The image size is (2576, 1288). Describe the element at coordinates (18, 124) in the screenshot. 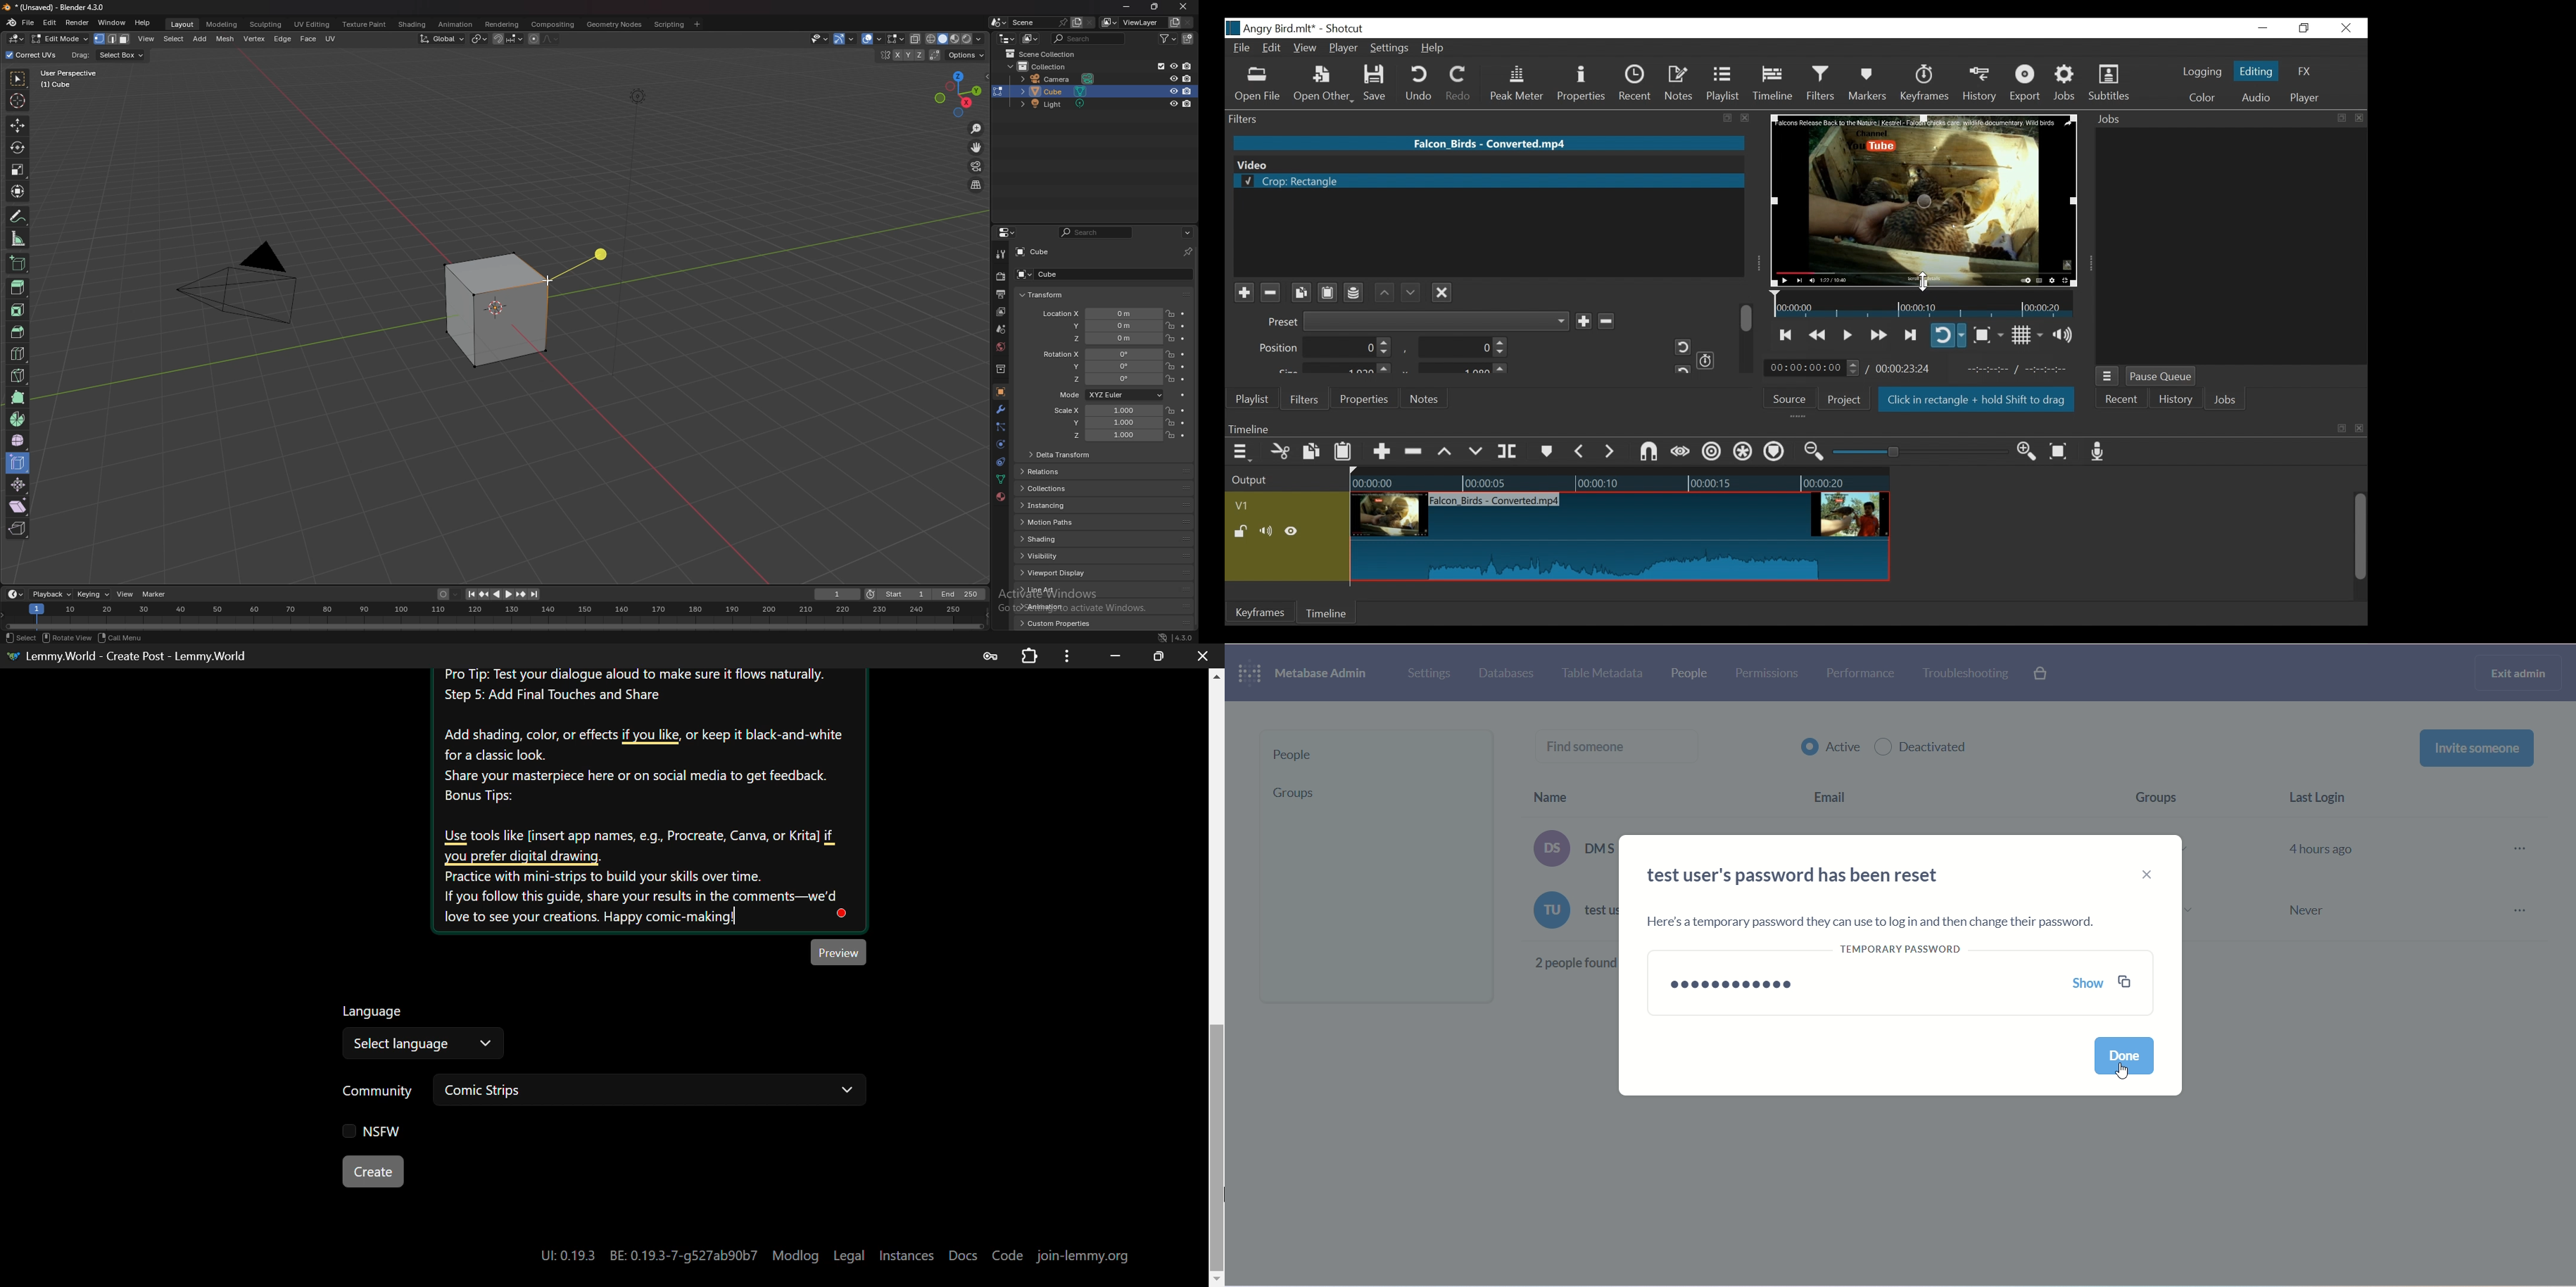

I see `move` at that location.